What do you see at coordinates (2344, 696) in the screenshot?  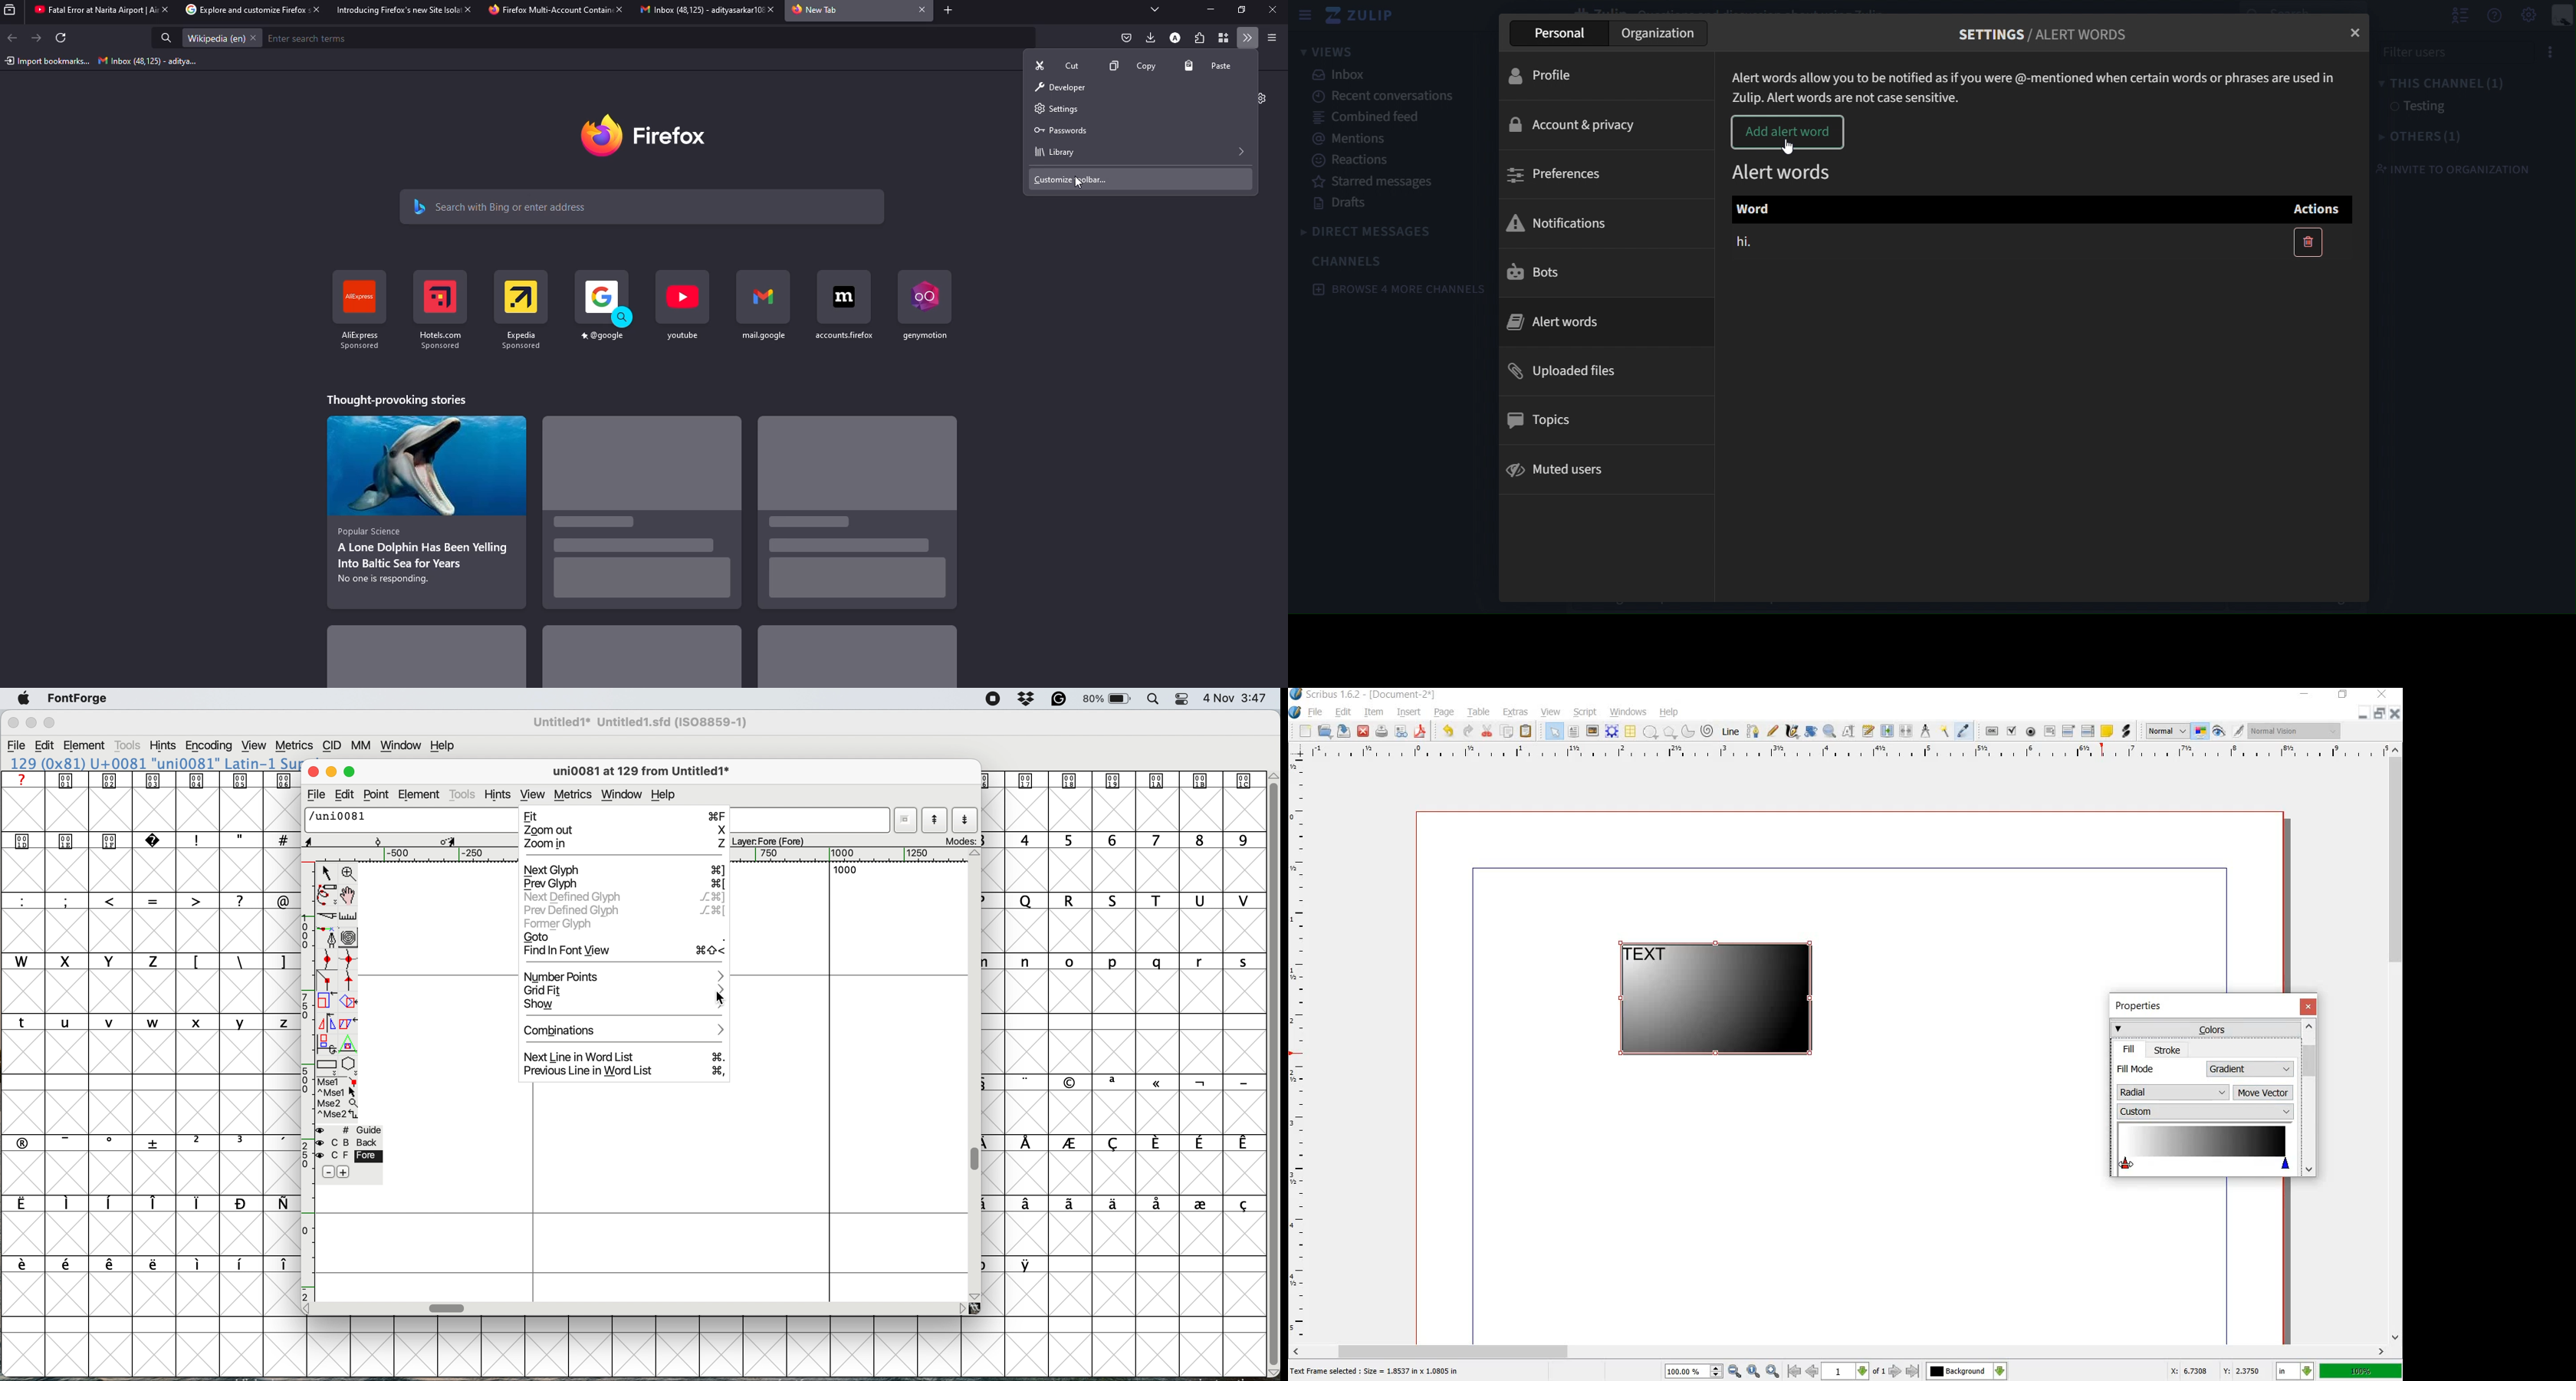 I see `restore` at bounding box center [2344, 696].